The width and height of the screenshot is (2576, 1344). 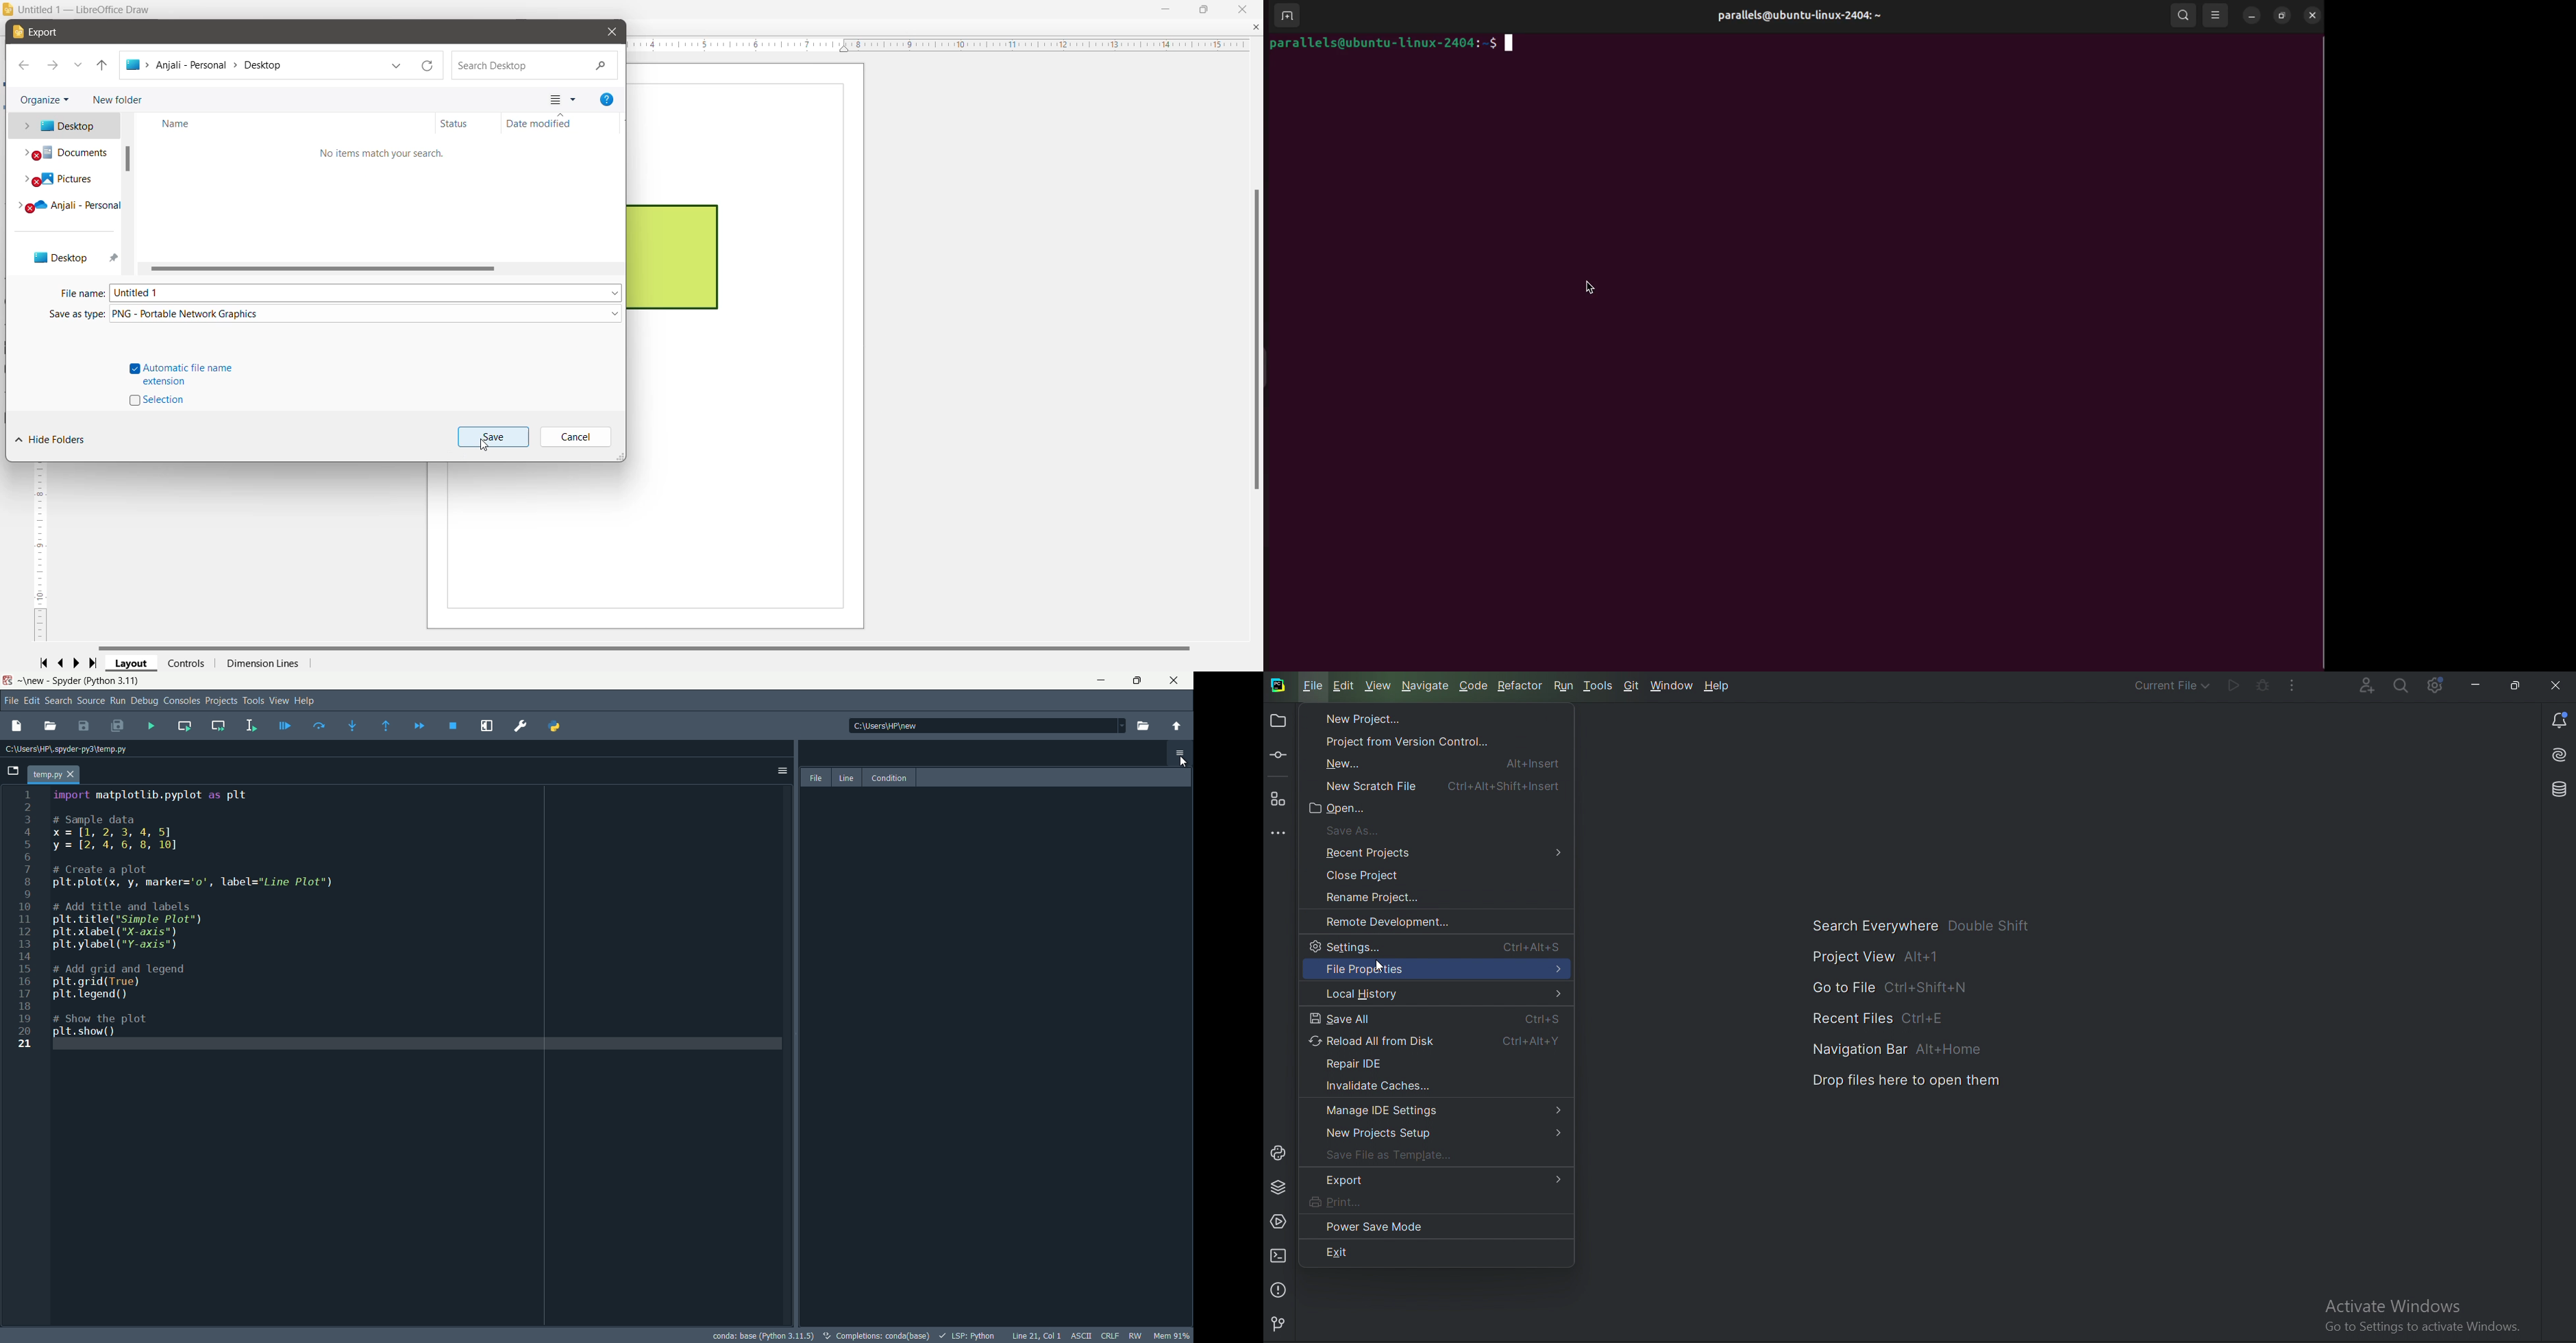 What do you see at coordinates (62, 664) in the screenshot?
I see `Scroll to previous page` at bounding box center [62, 664].